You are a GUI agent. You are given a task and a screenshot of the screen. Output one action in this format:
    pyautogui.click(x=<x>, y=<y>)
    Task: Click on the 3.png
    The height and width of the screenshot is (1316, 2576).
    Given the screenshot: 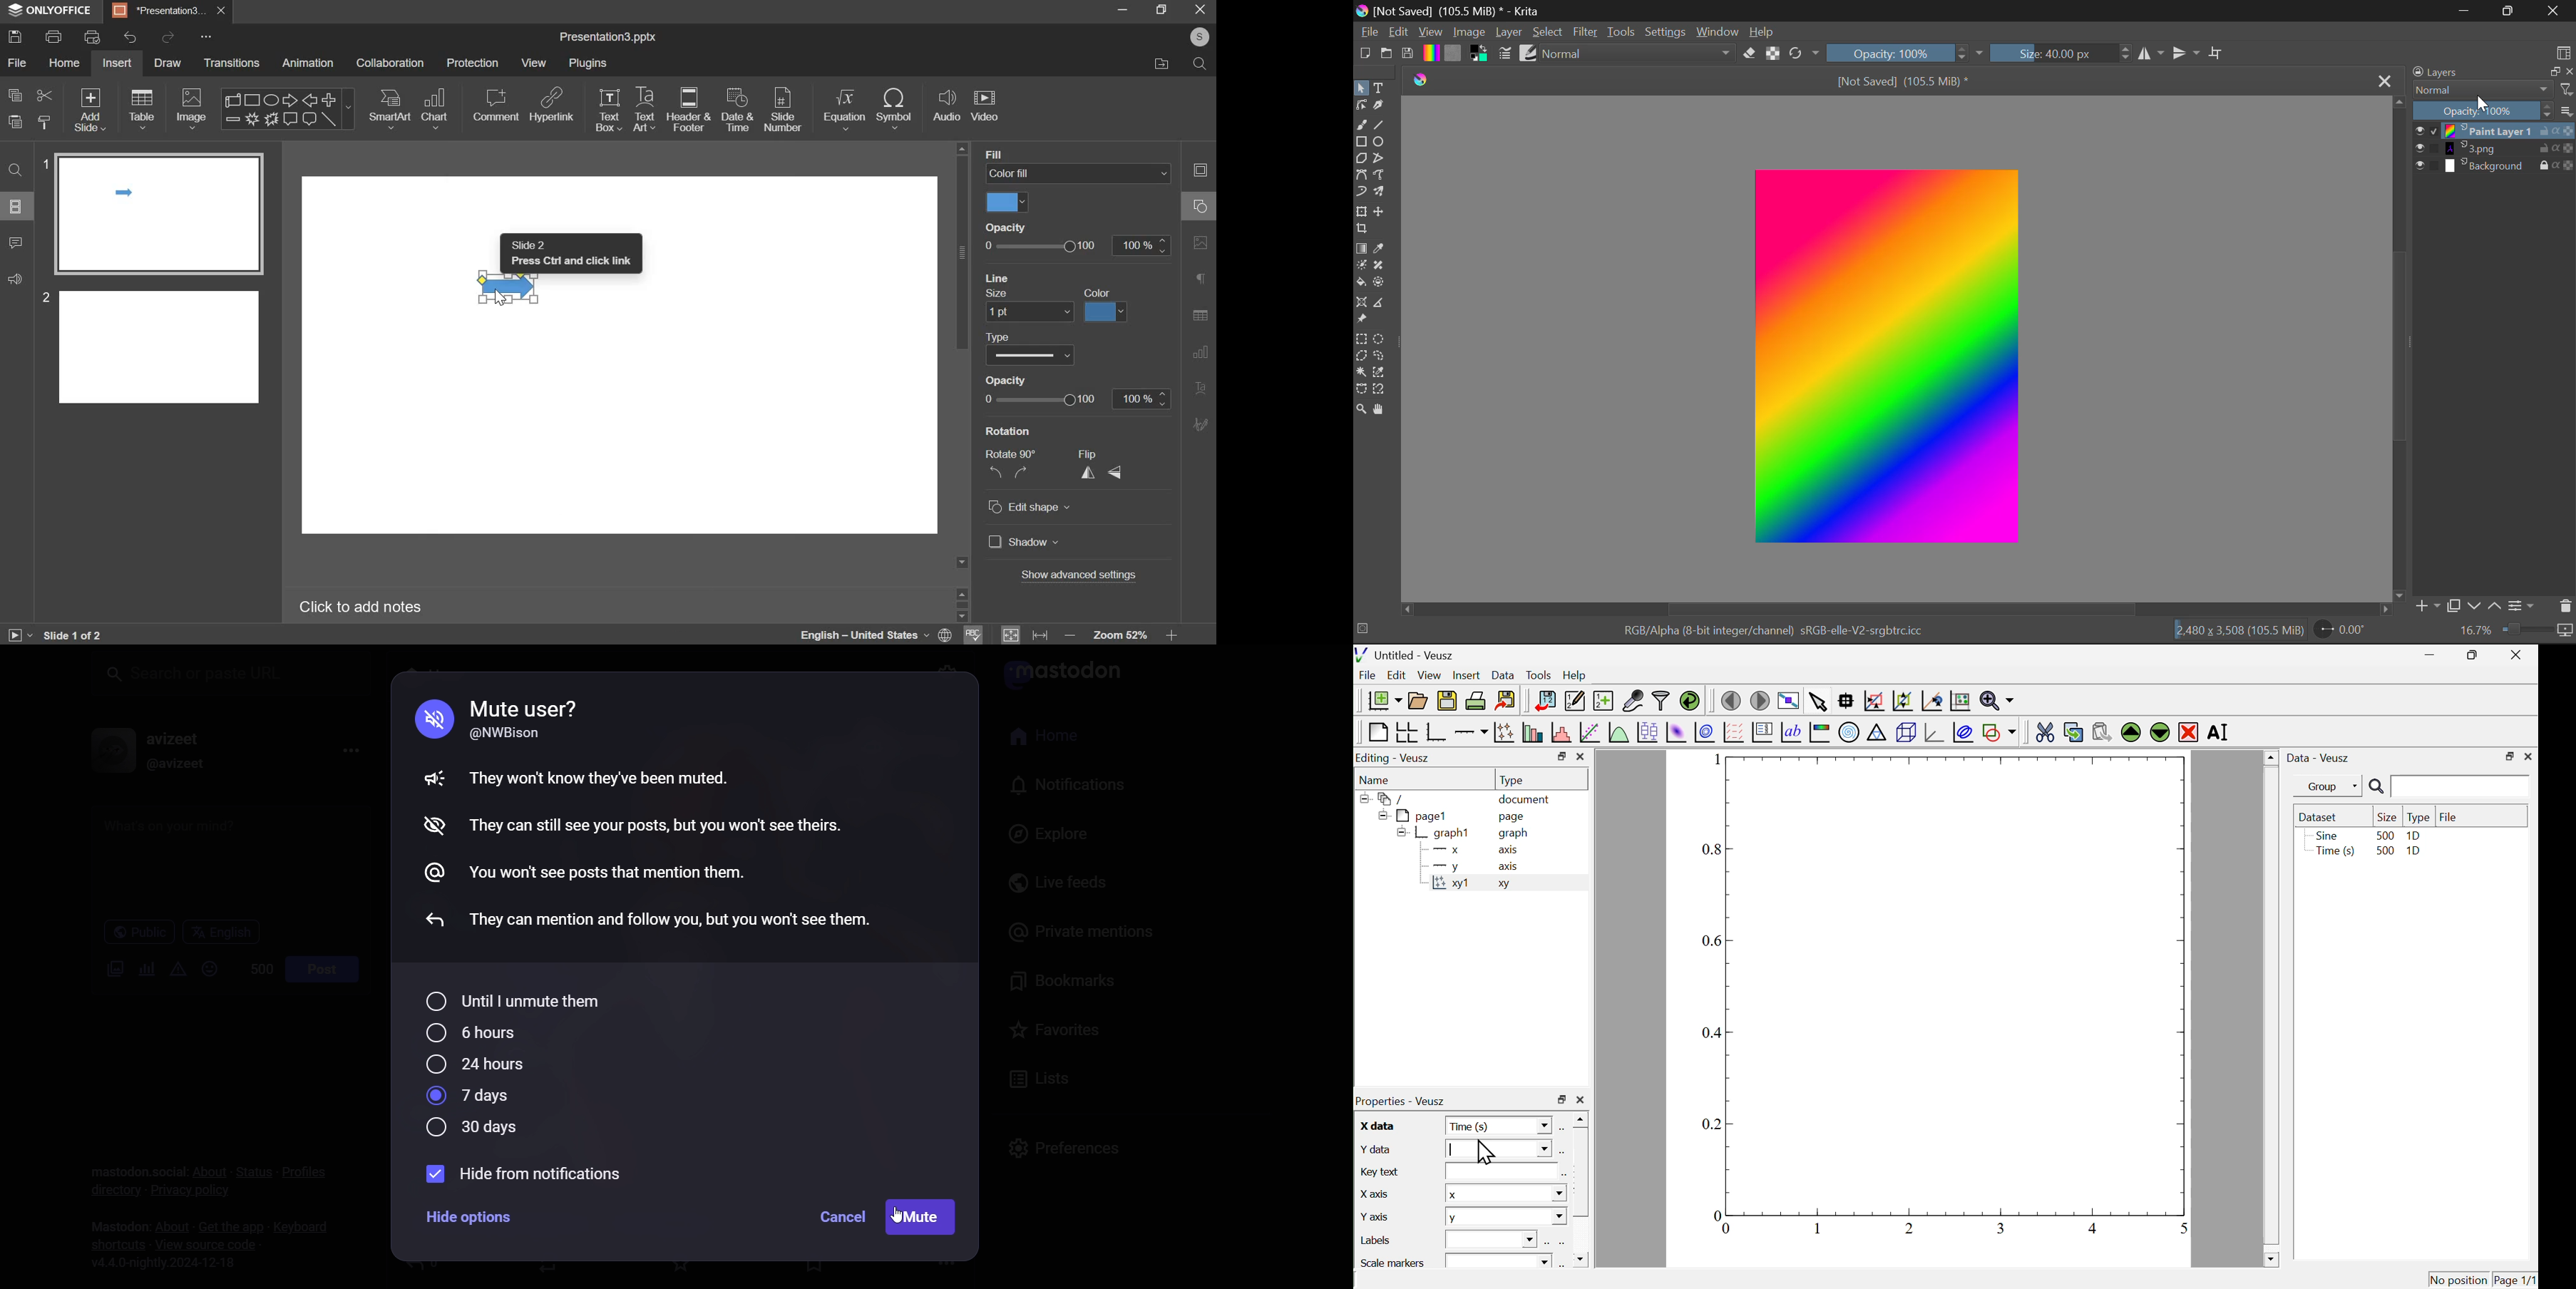 What is the action you would take?
    pyautogui.click(x=2488, y=148)
    